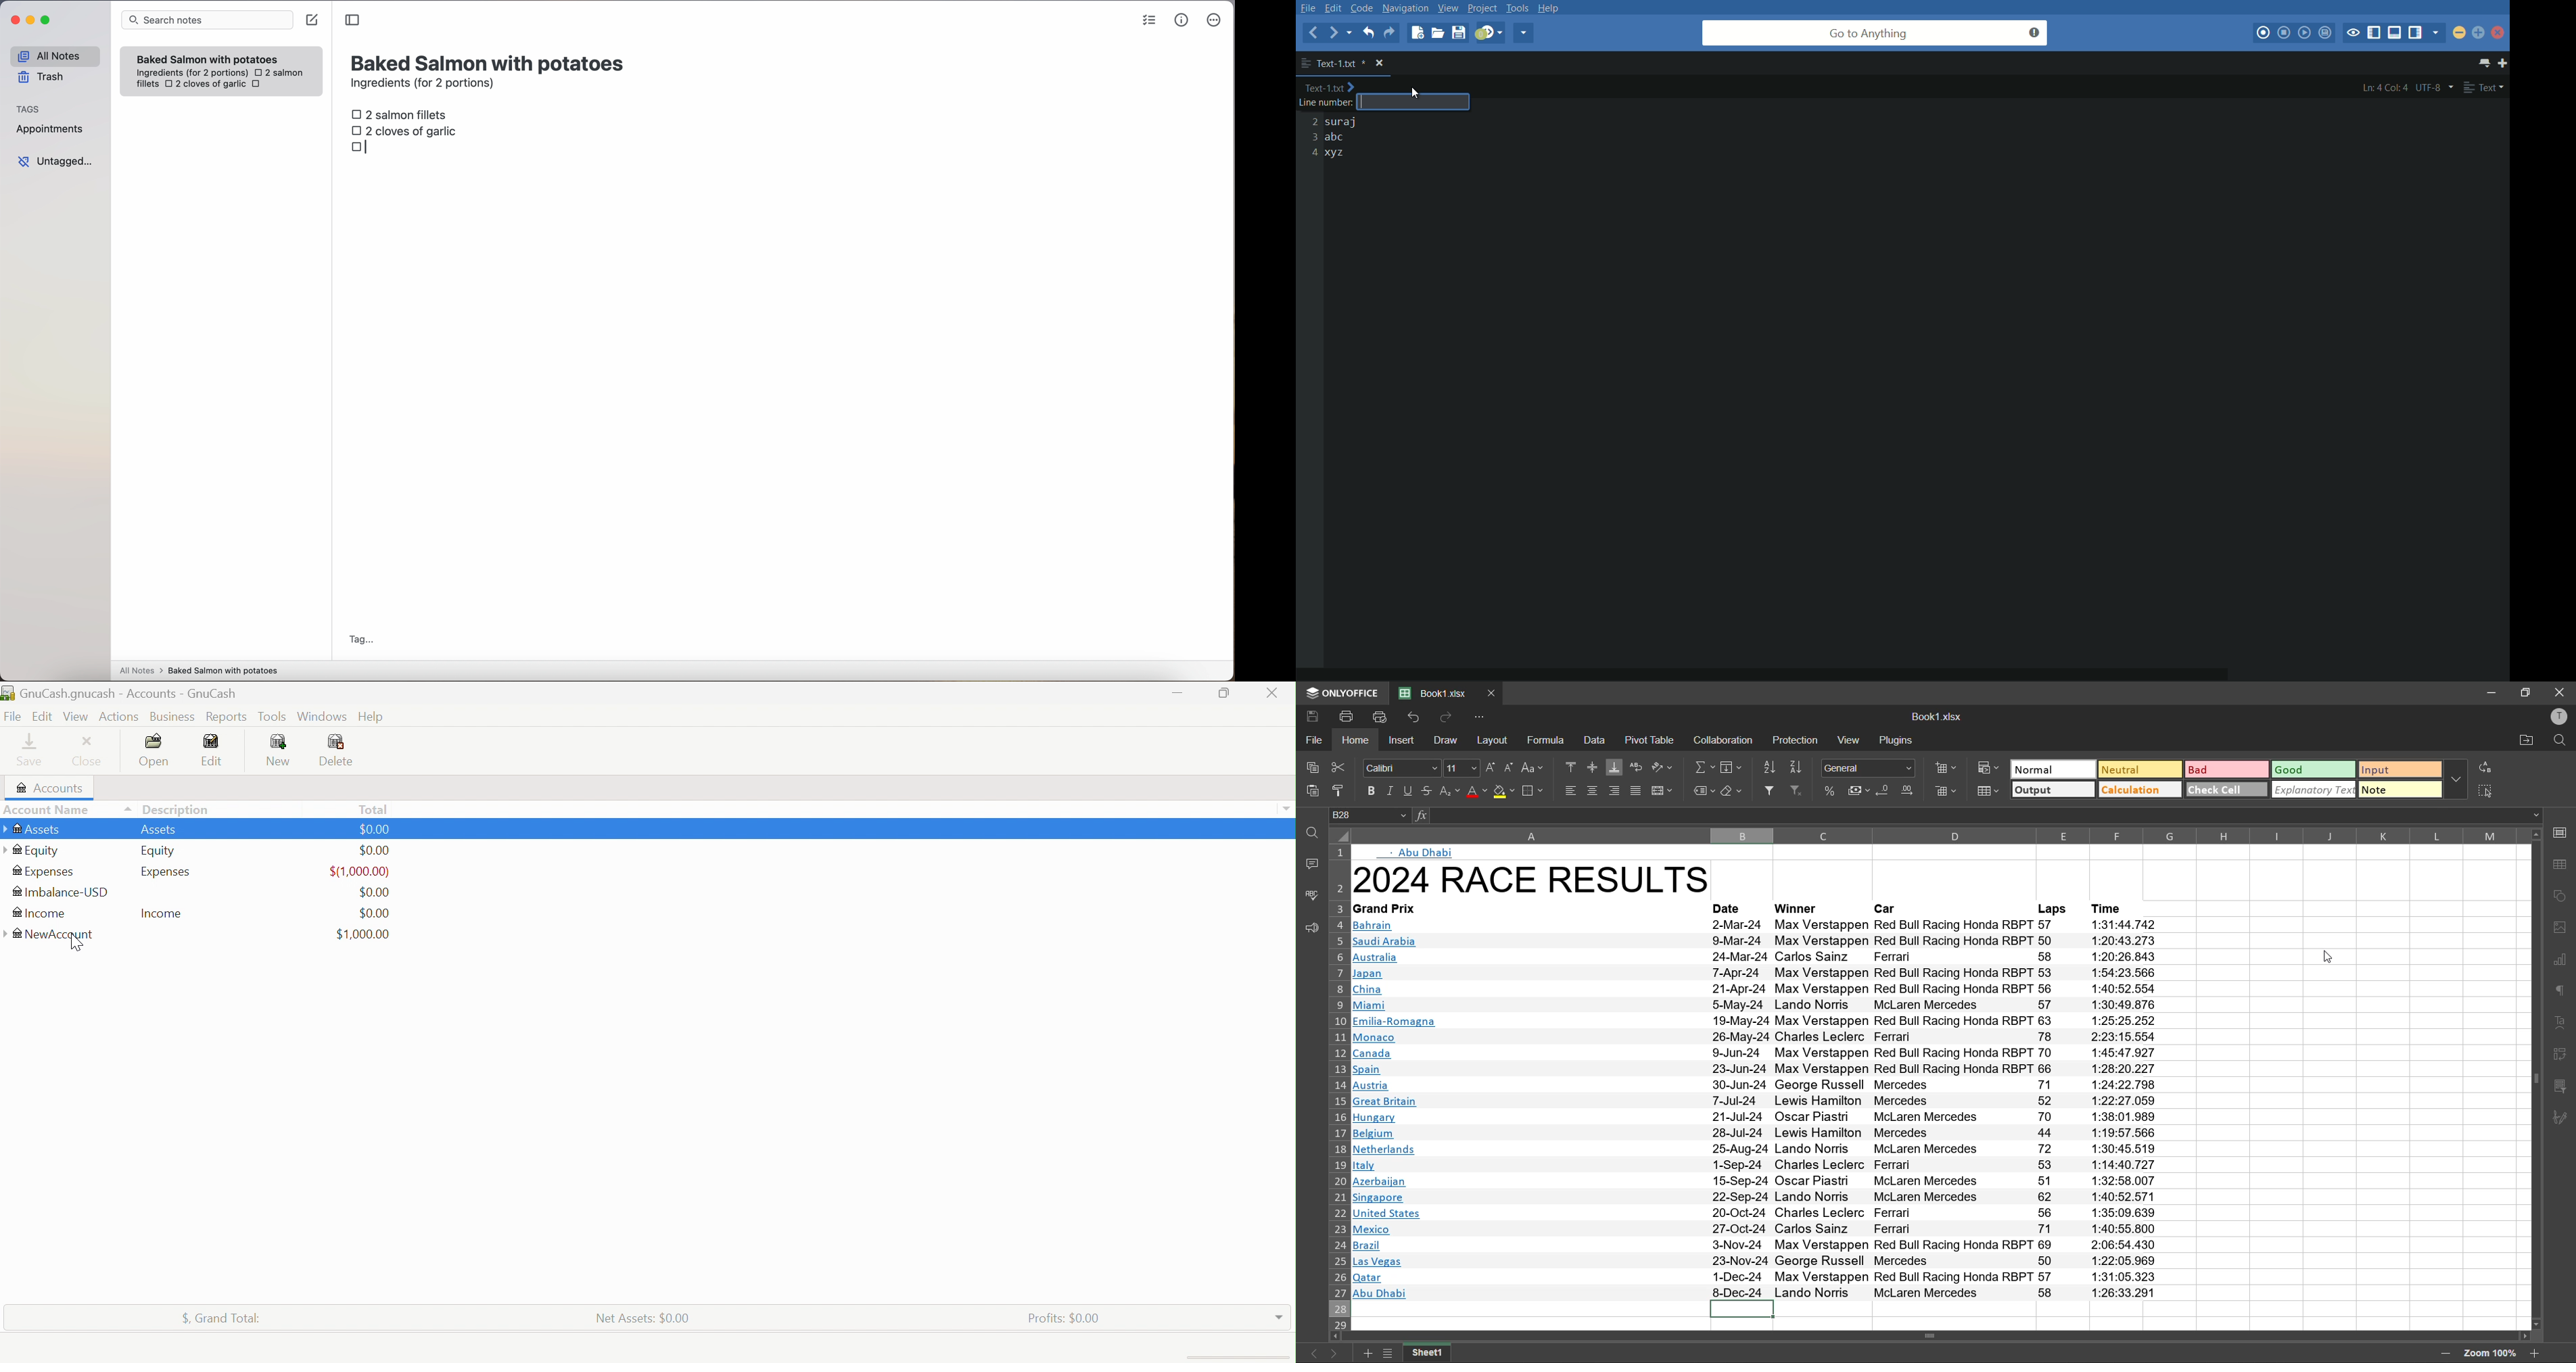 The image size is (2576, 1372). Describe the element at coordinates (1309, 930) in the screenshot. I see `feedback` at that location.